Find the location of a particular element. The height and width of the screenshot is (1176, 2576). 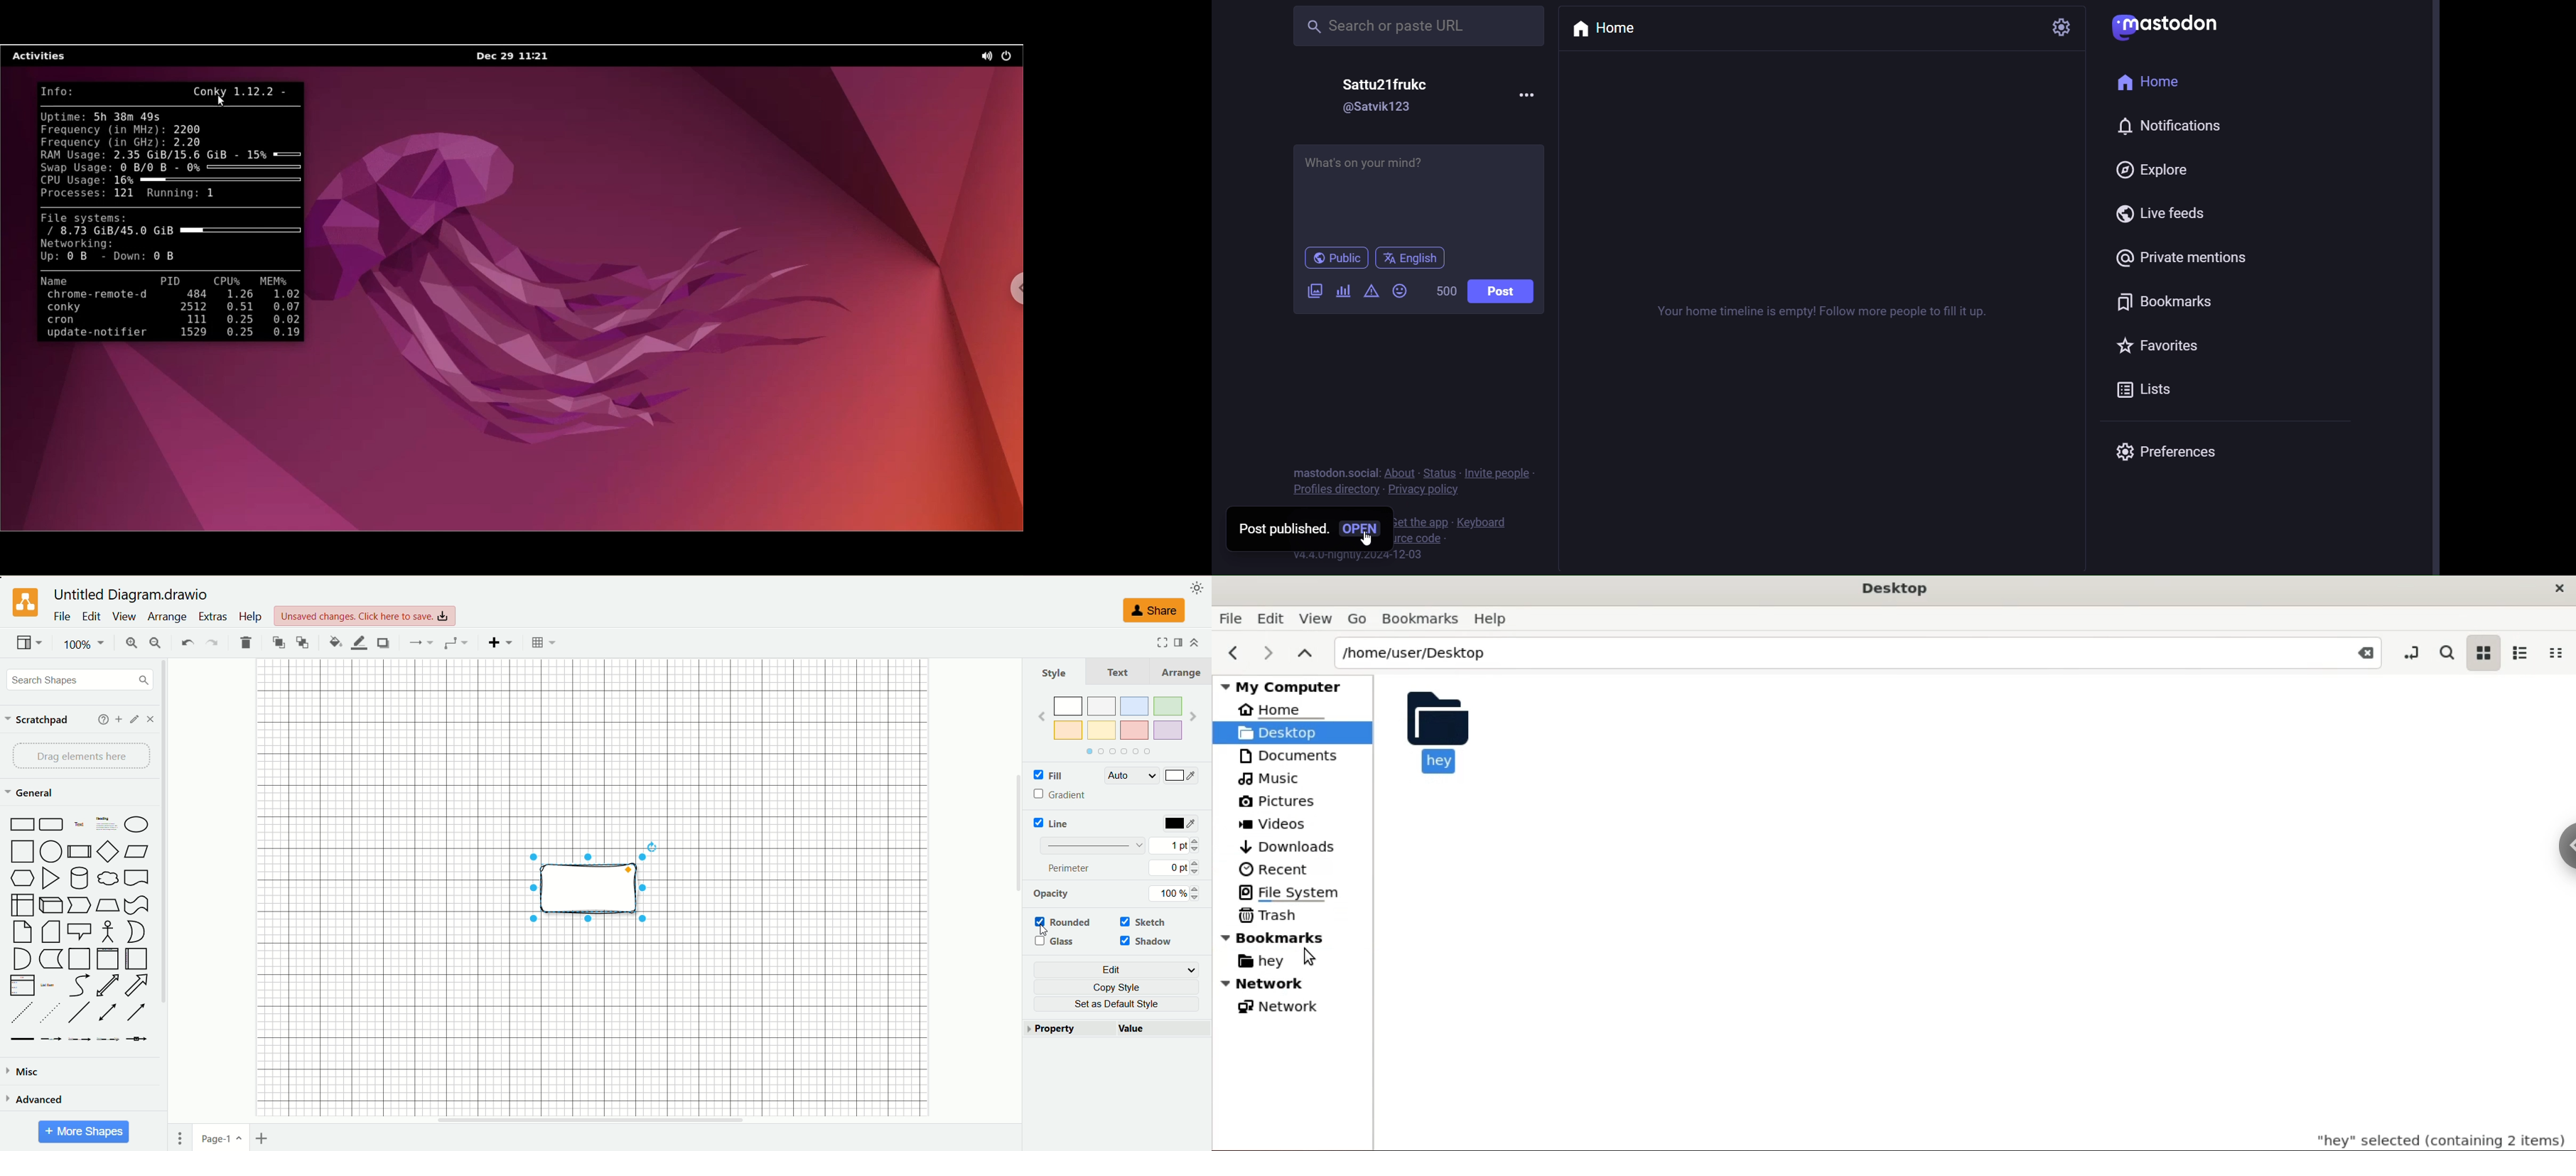

search is located at coordinates (2447, 652).